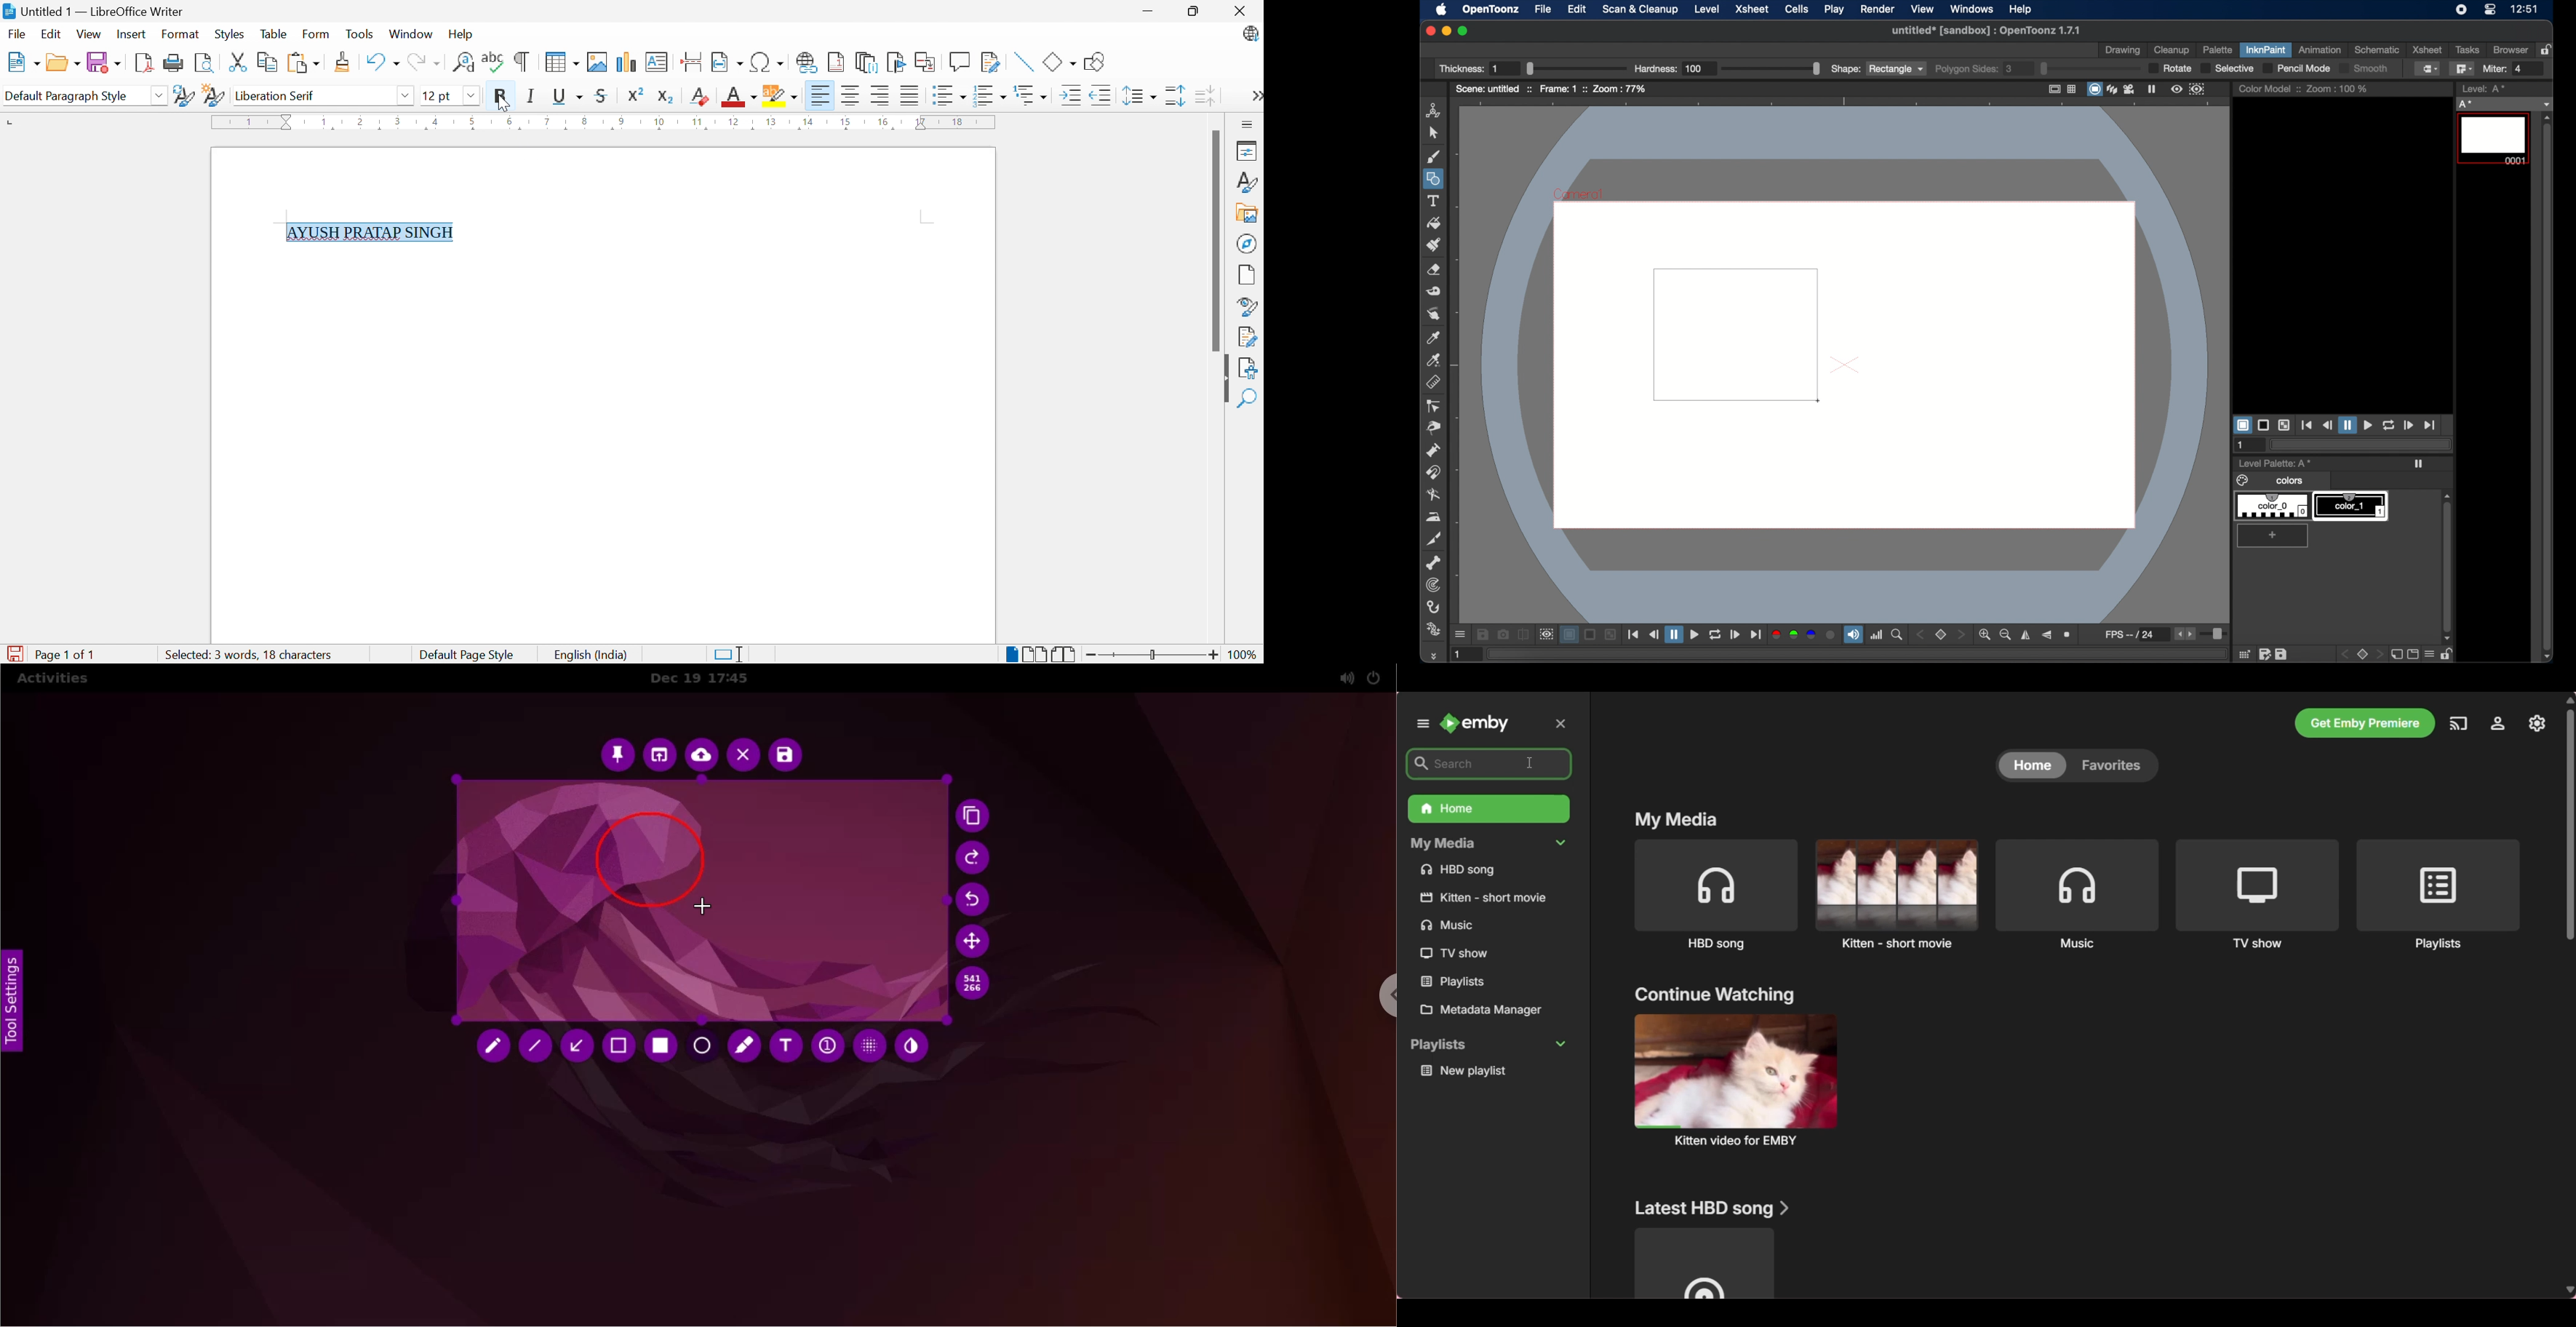 The width and height of the screenshot is (2576, 1344). Describe the element at coordinates (2094, 88) in the screenshot. I see `camera stand view` at that location.